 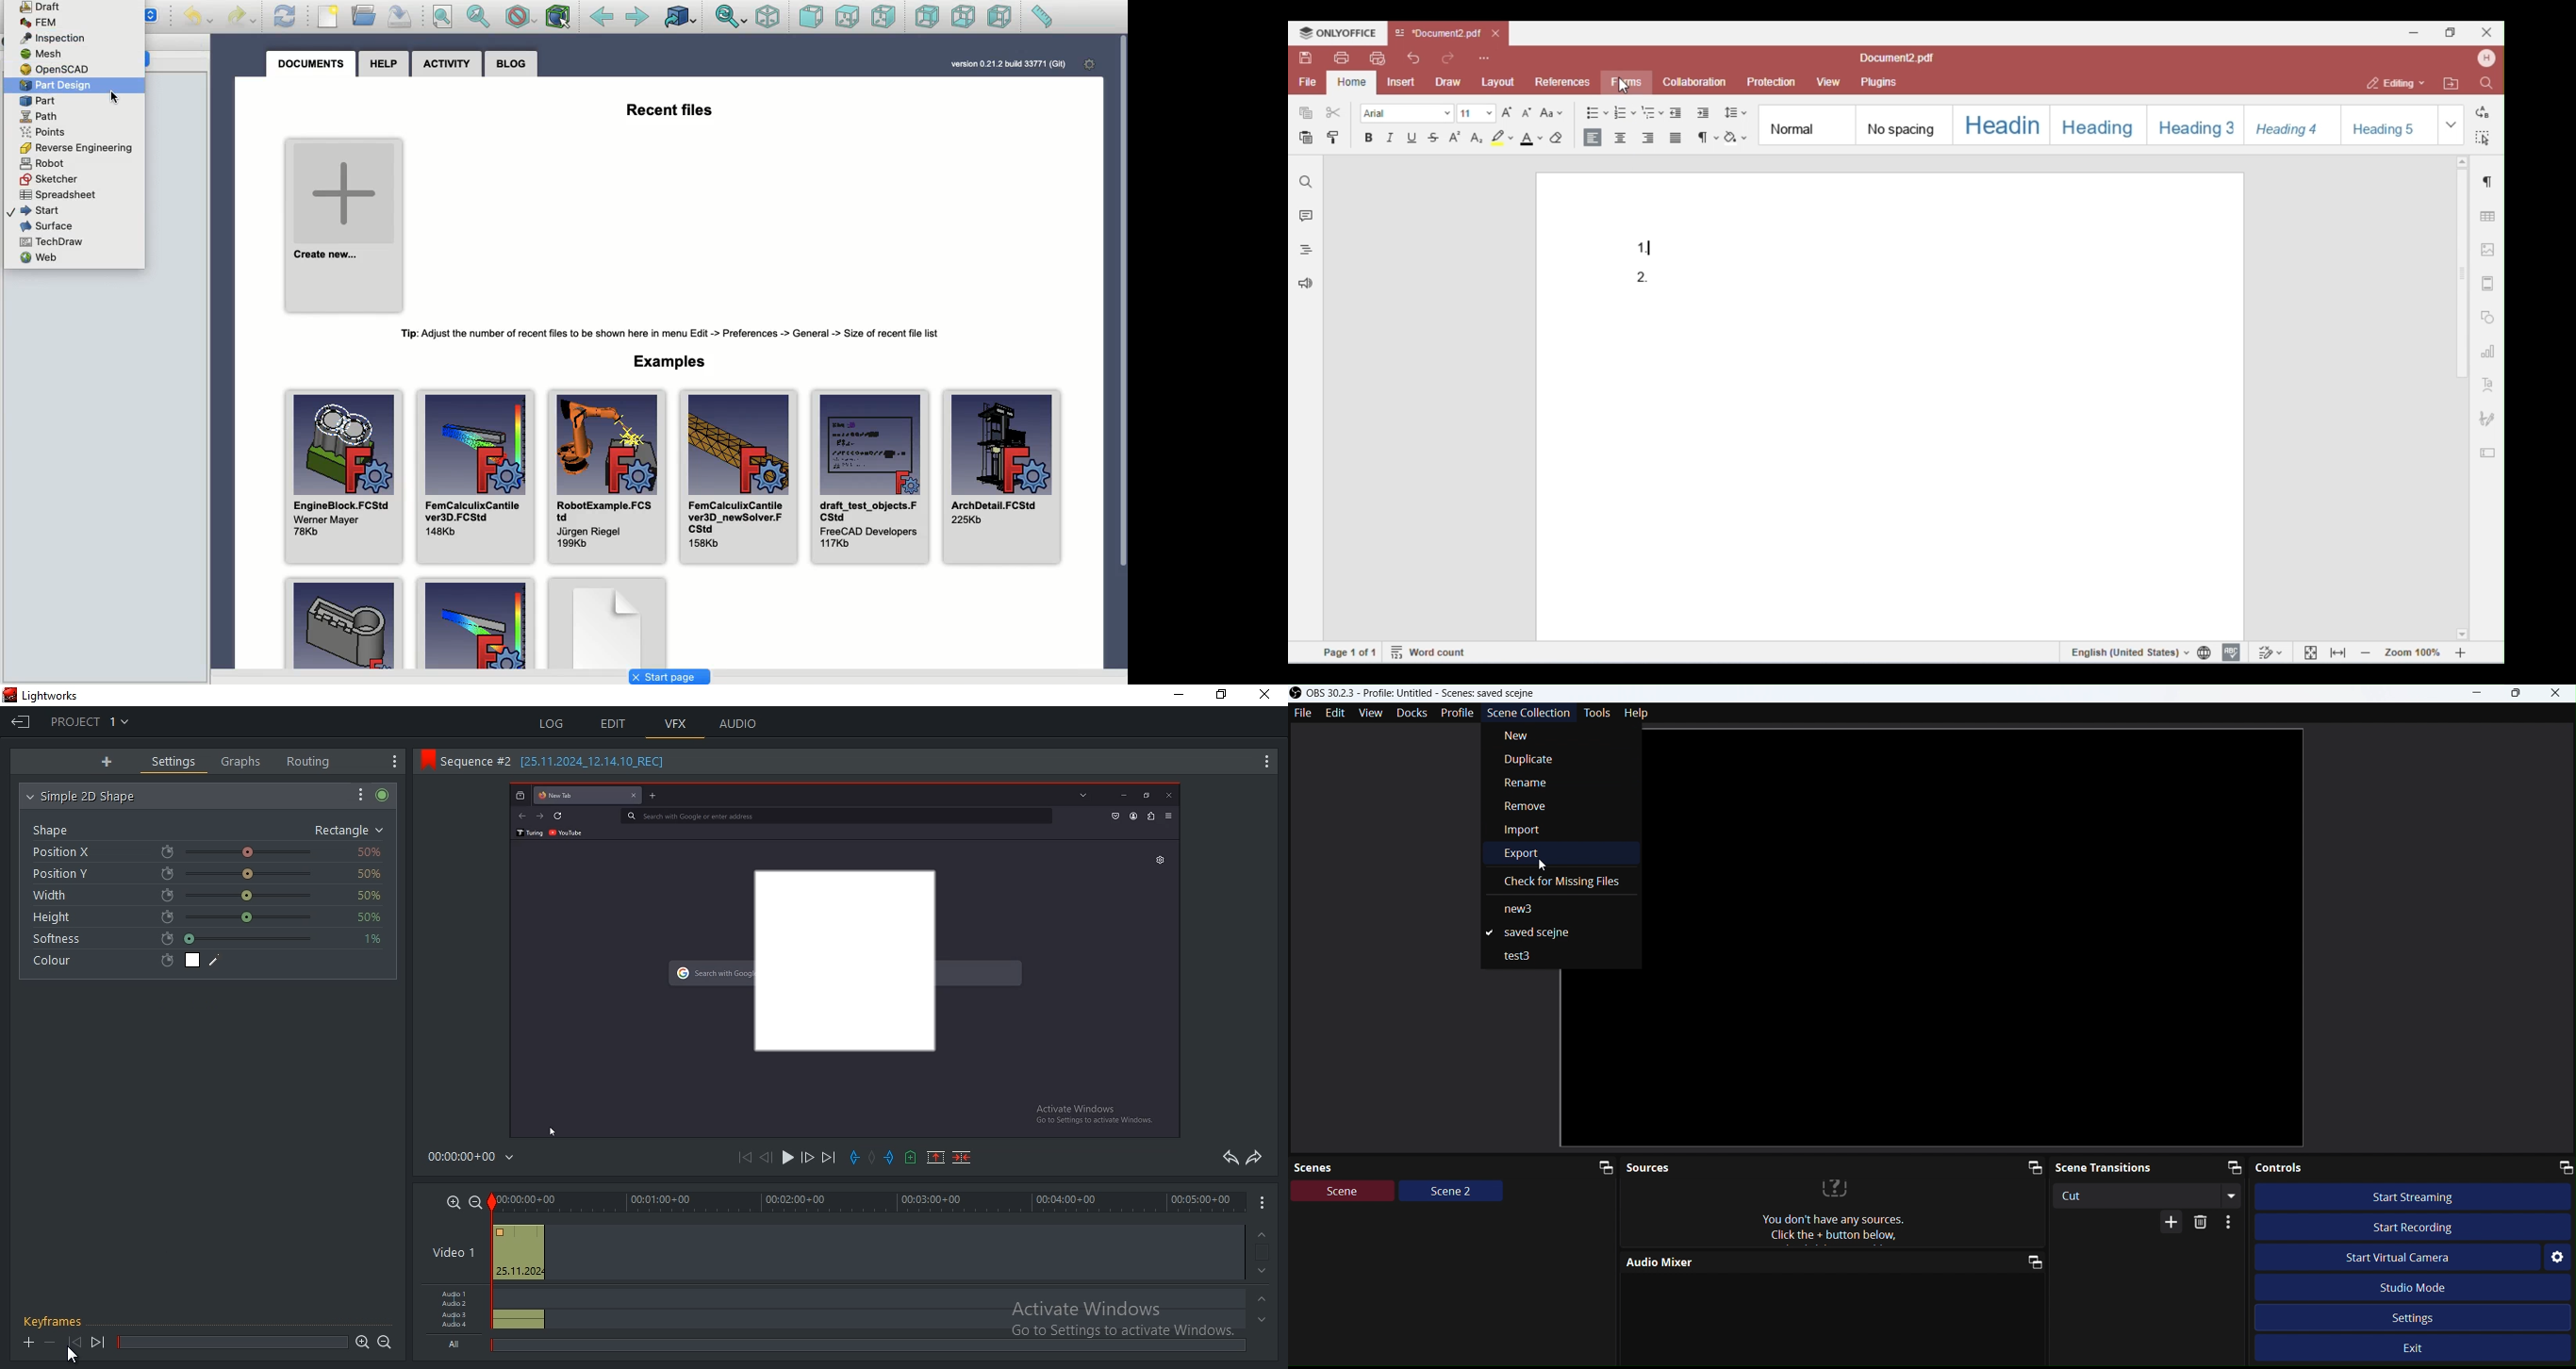 I want to click on next, so click(x=98, y=1340).